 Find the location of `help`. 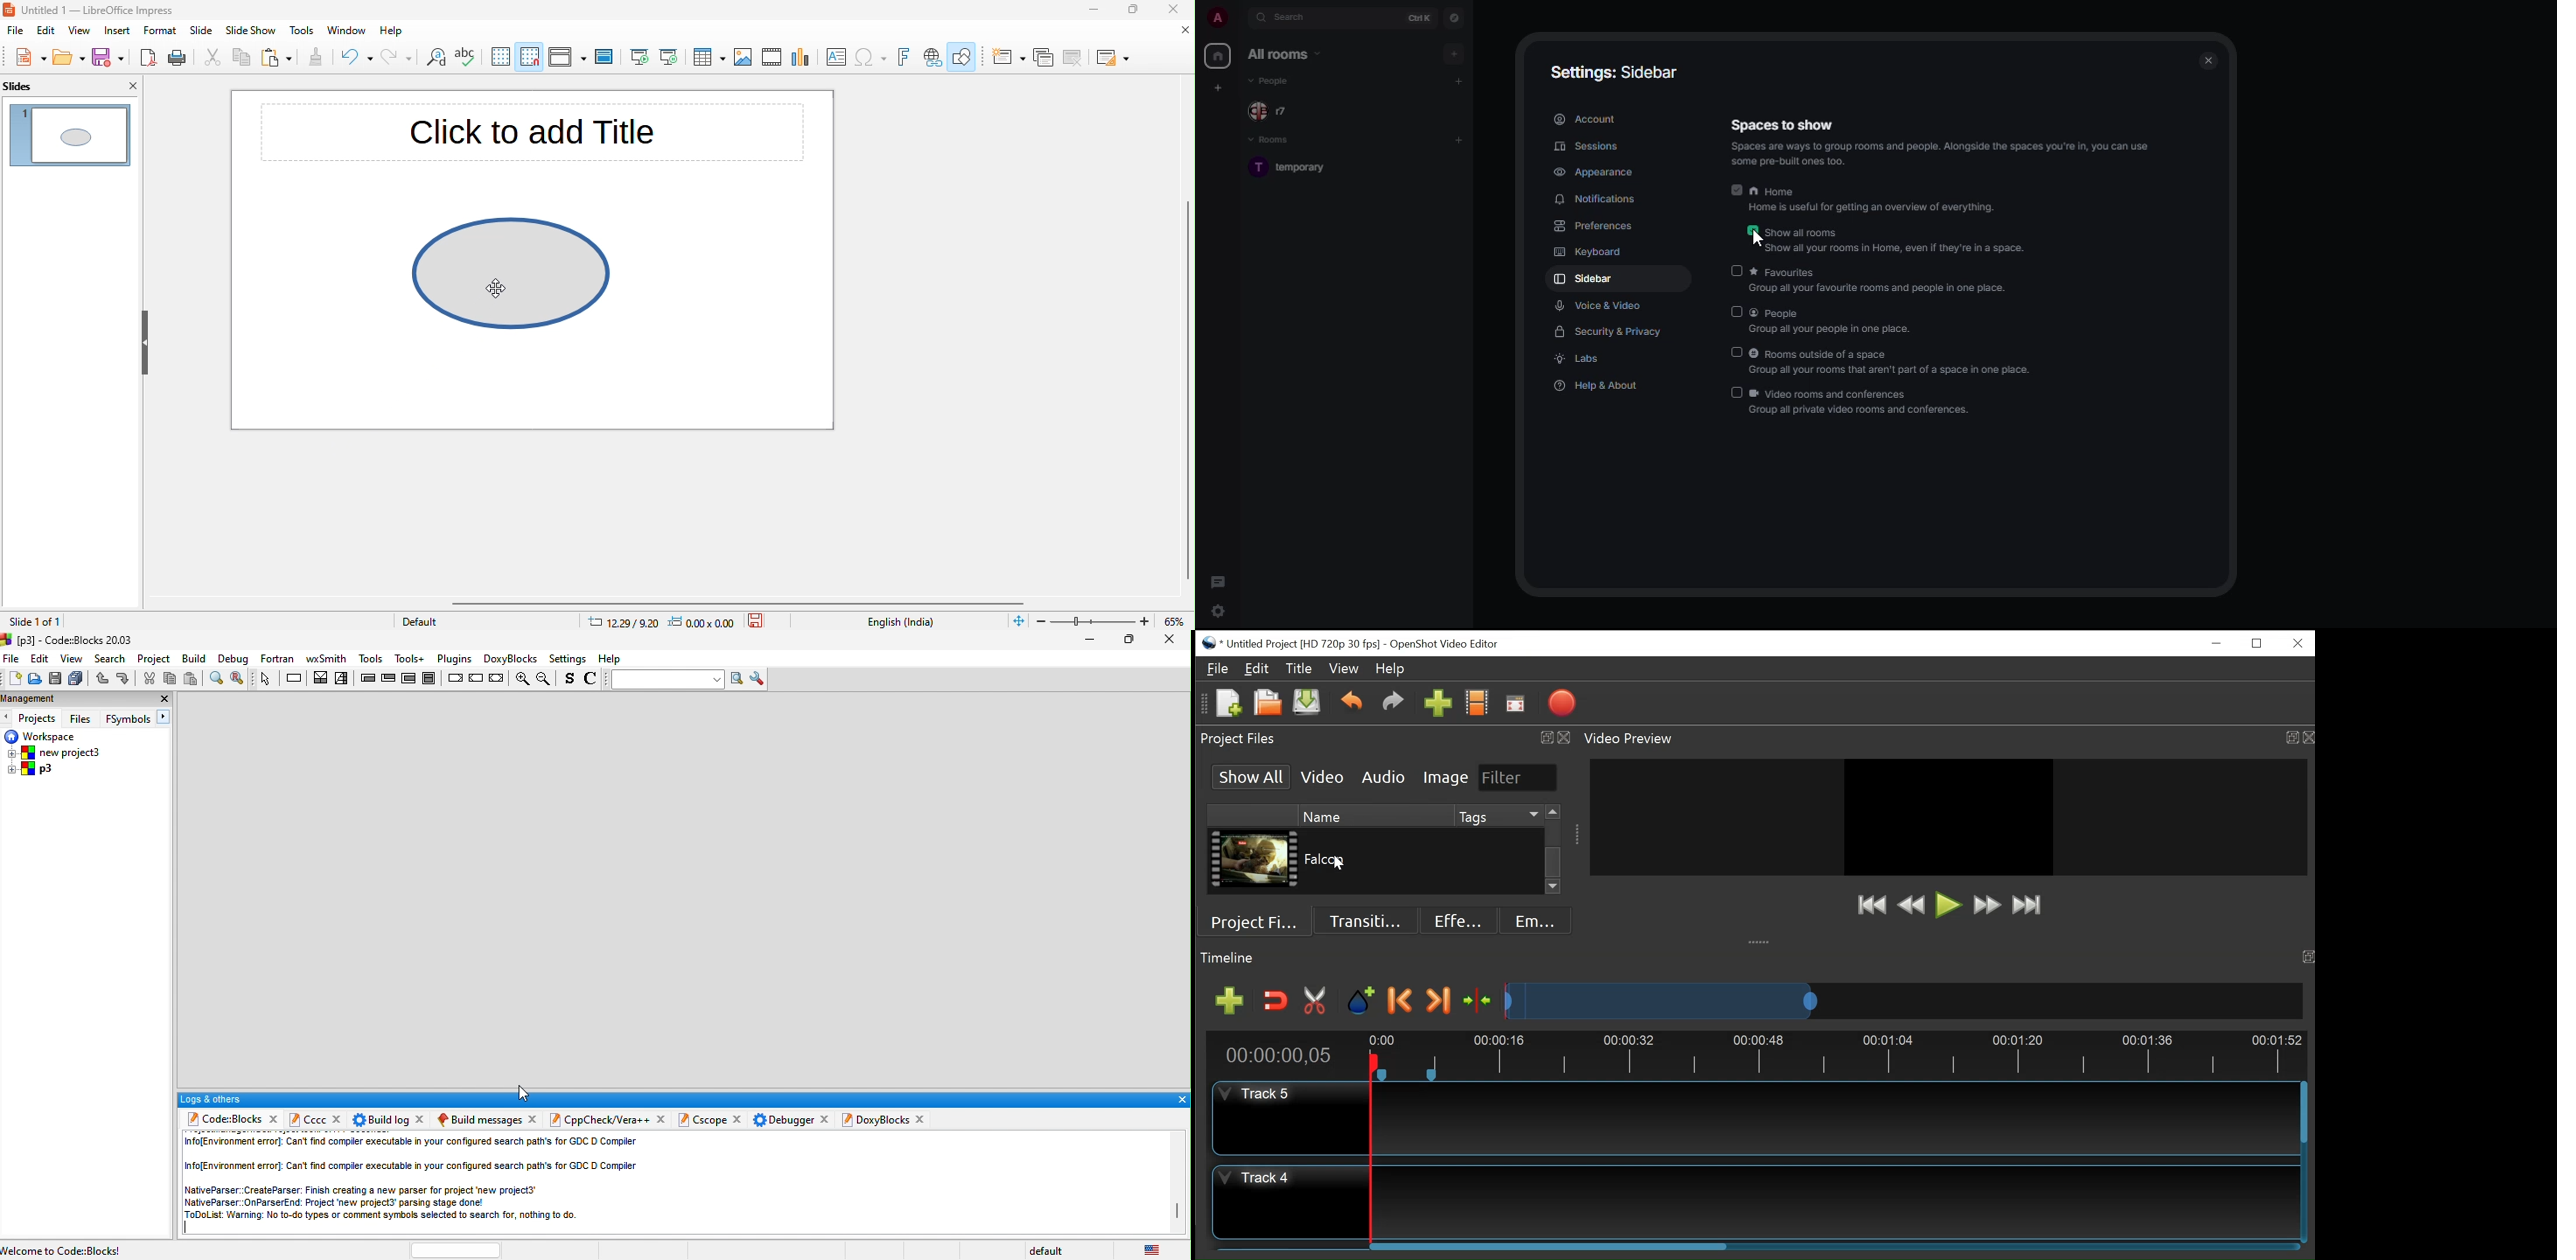

help is located at coordinates (612, 659).